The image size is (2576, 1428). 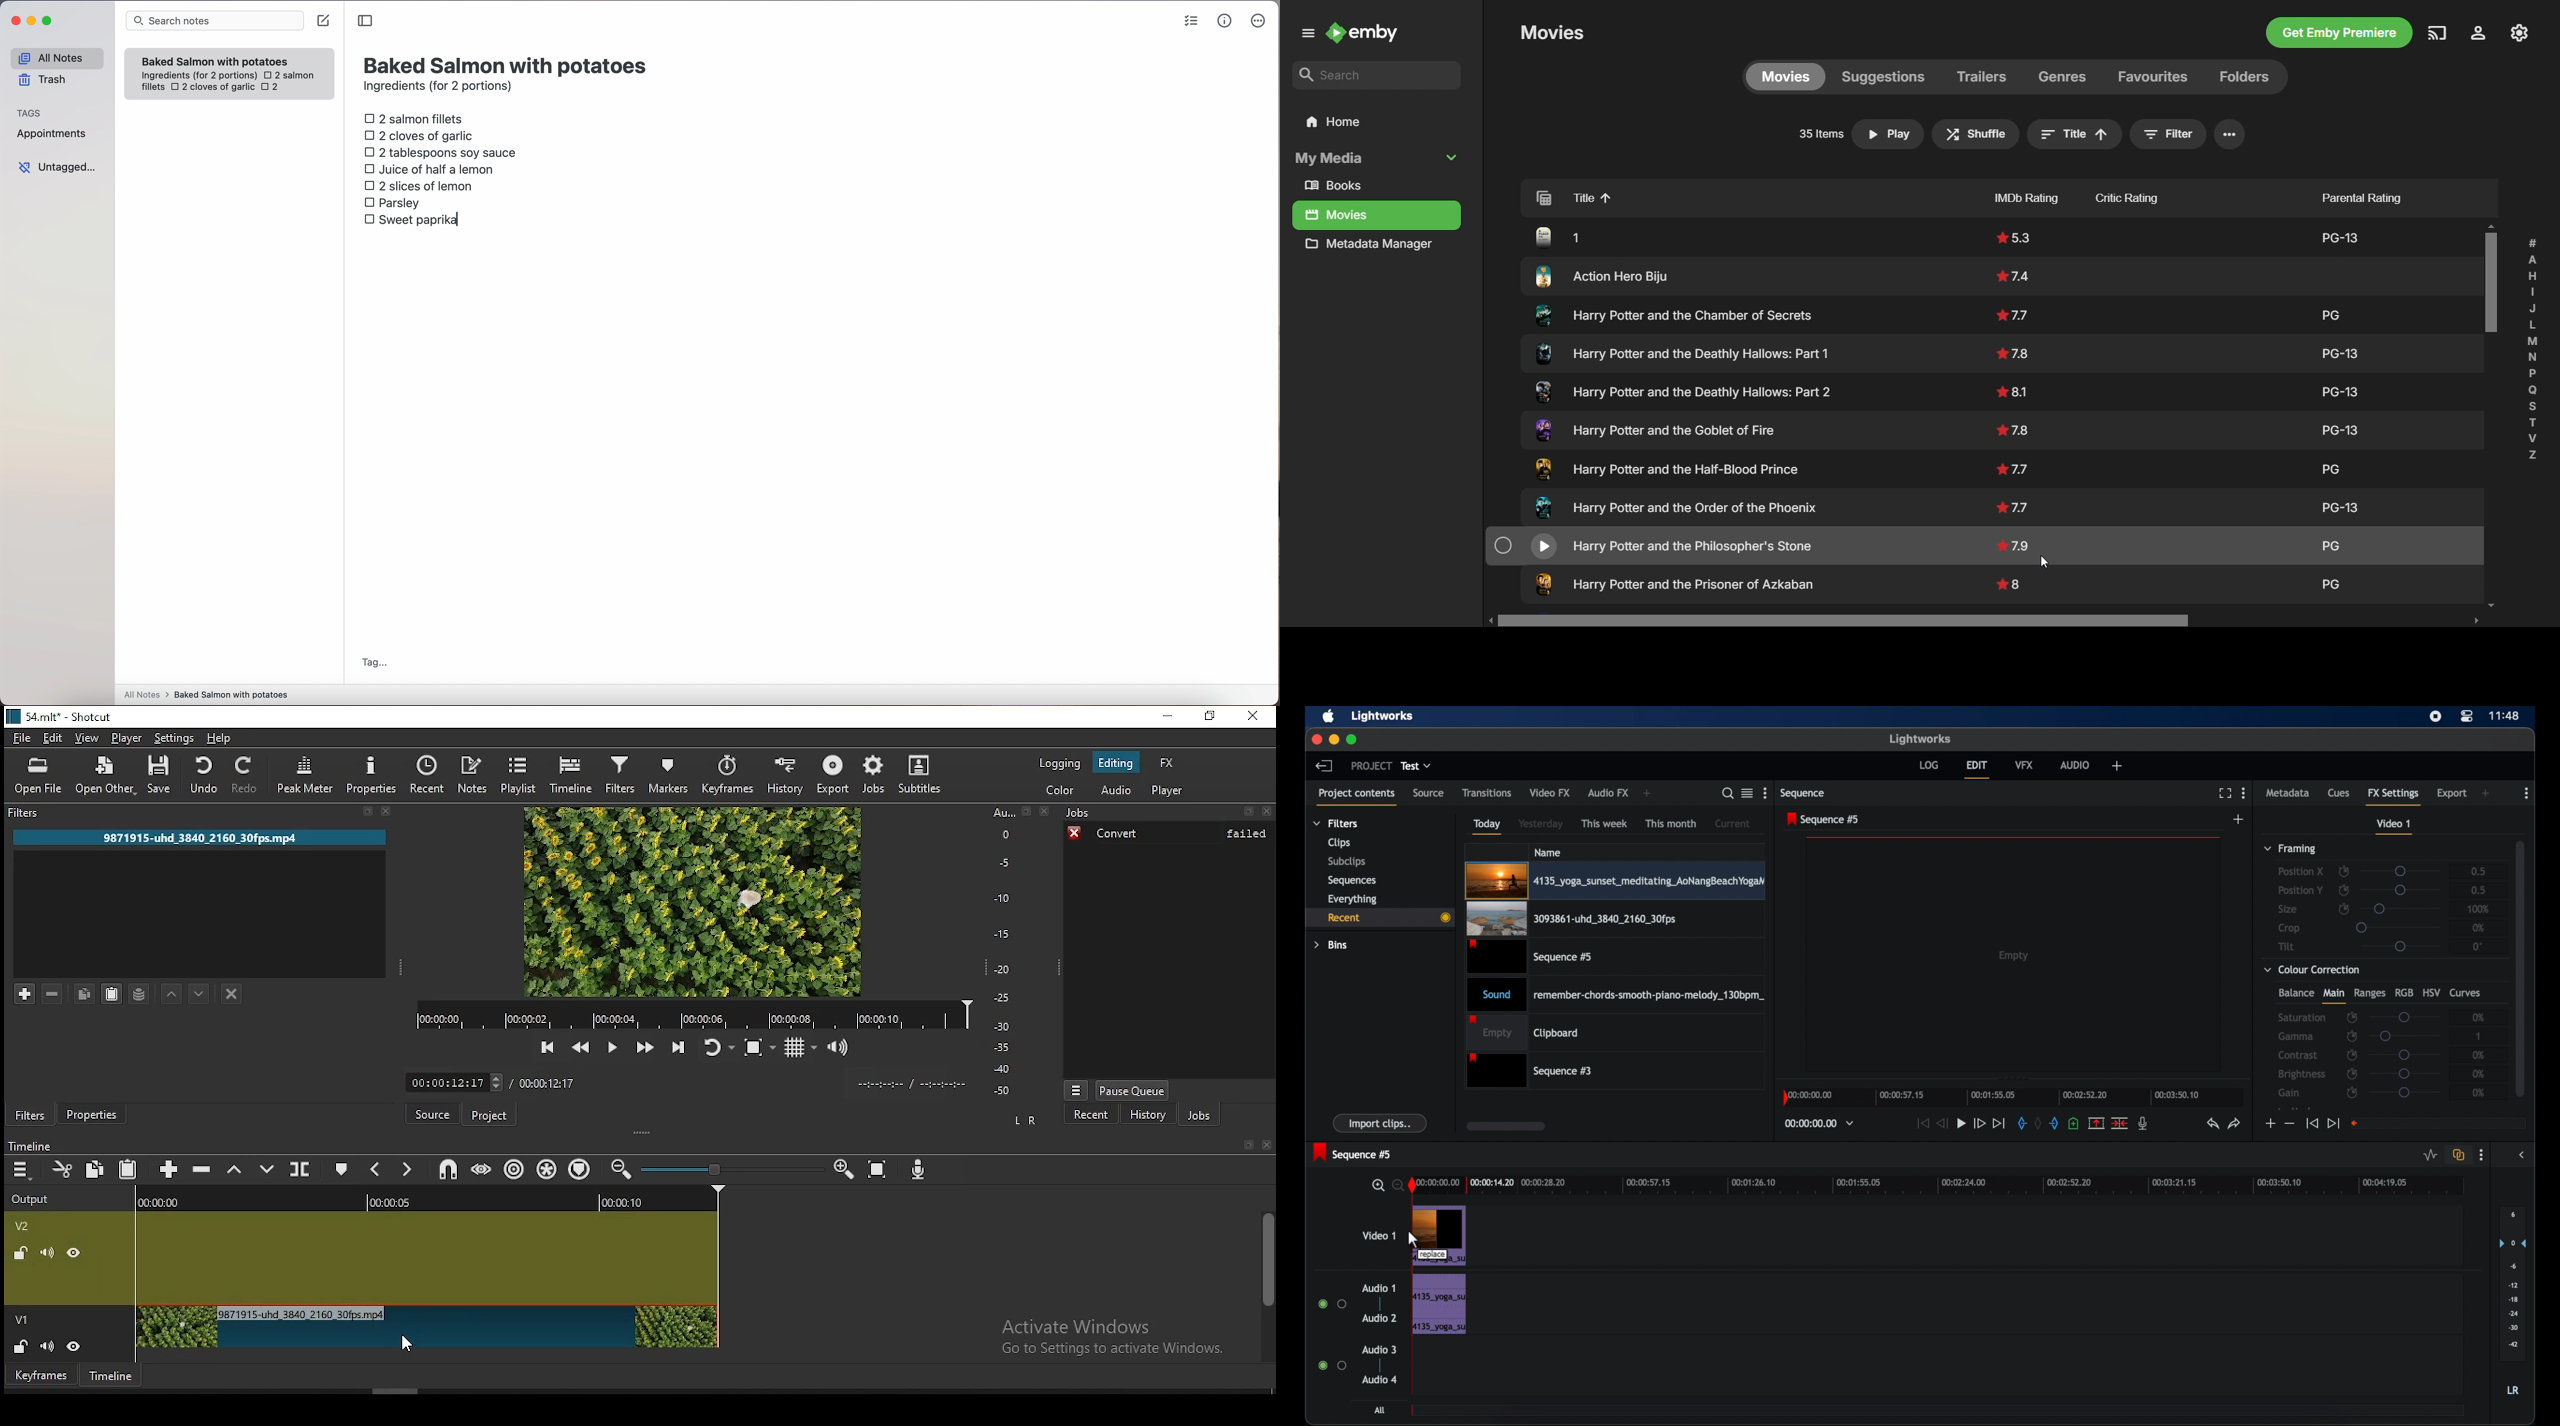 What do you see at coordinates (507, 64) in the screenshot?
I see `title` at bounding box center [507, 64].